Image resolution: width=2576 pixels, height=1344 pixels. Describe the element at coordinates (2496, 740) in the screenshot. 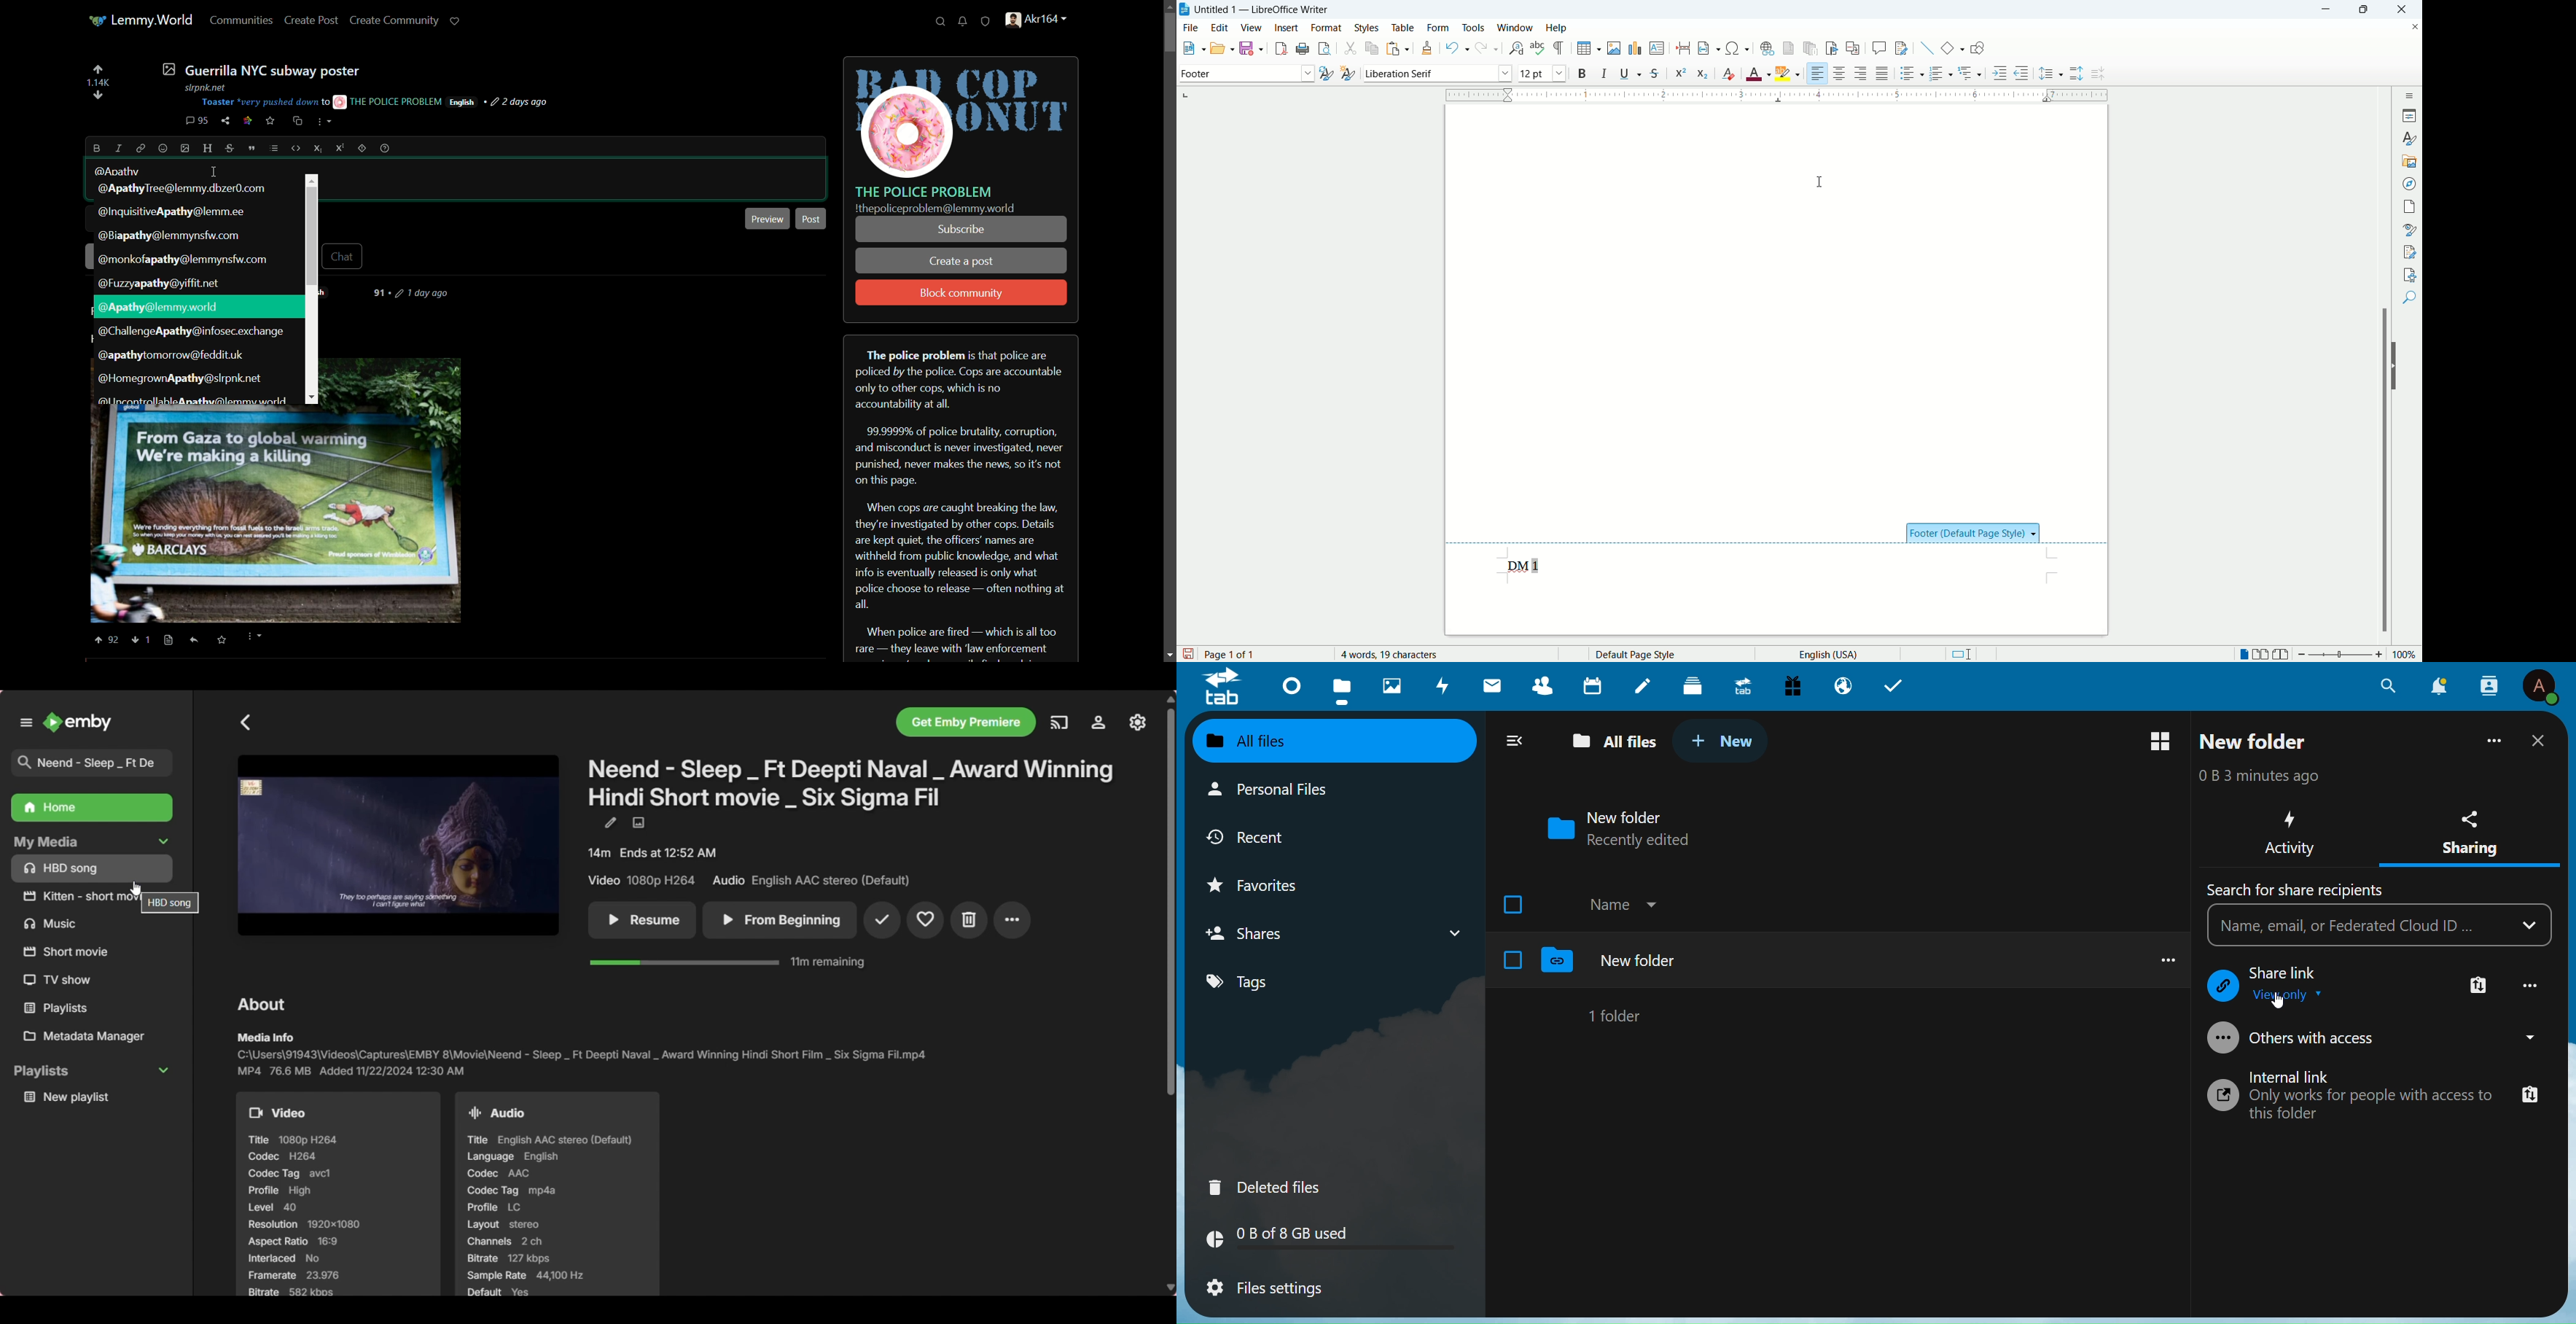

I see ` More Options` at that location.